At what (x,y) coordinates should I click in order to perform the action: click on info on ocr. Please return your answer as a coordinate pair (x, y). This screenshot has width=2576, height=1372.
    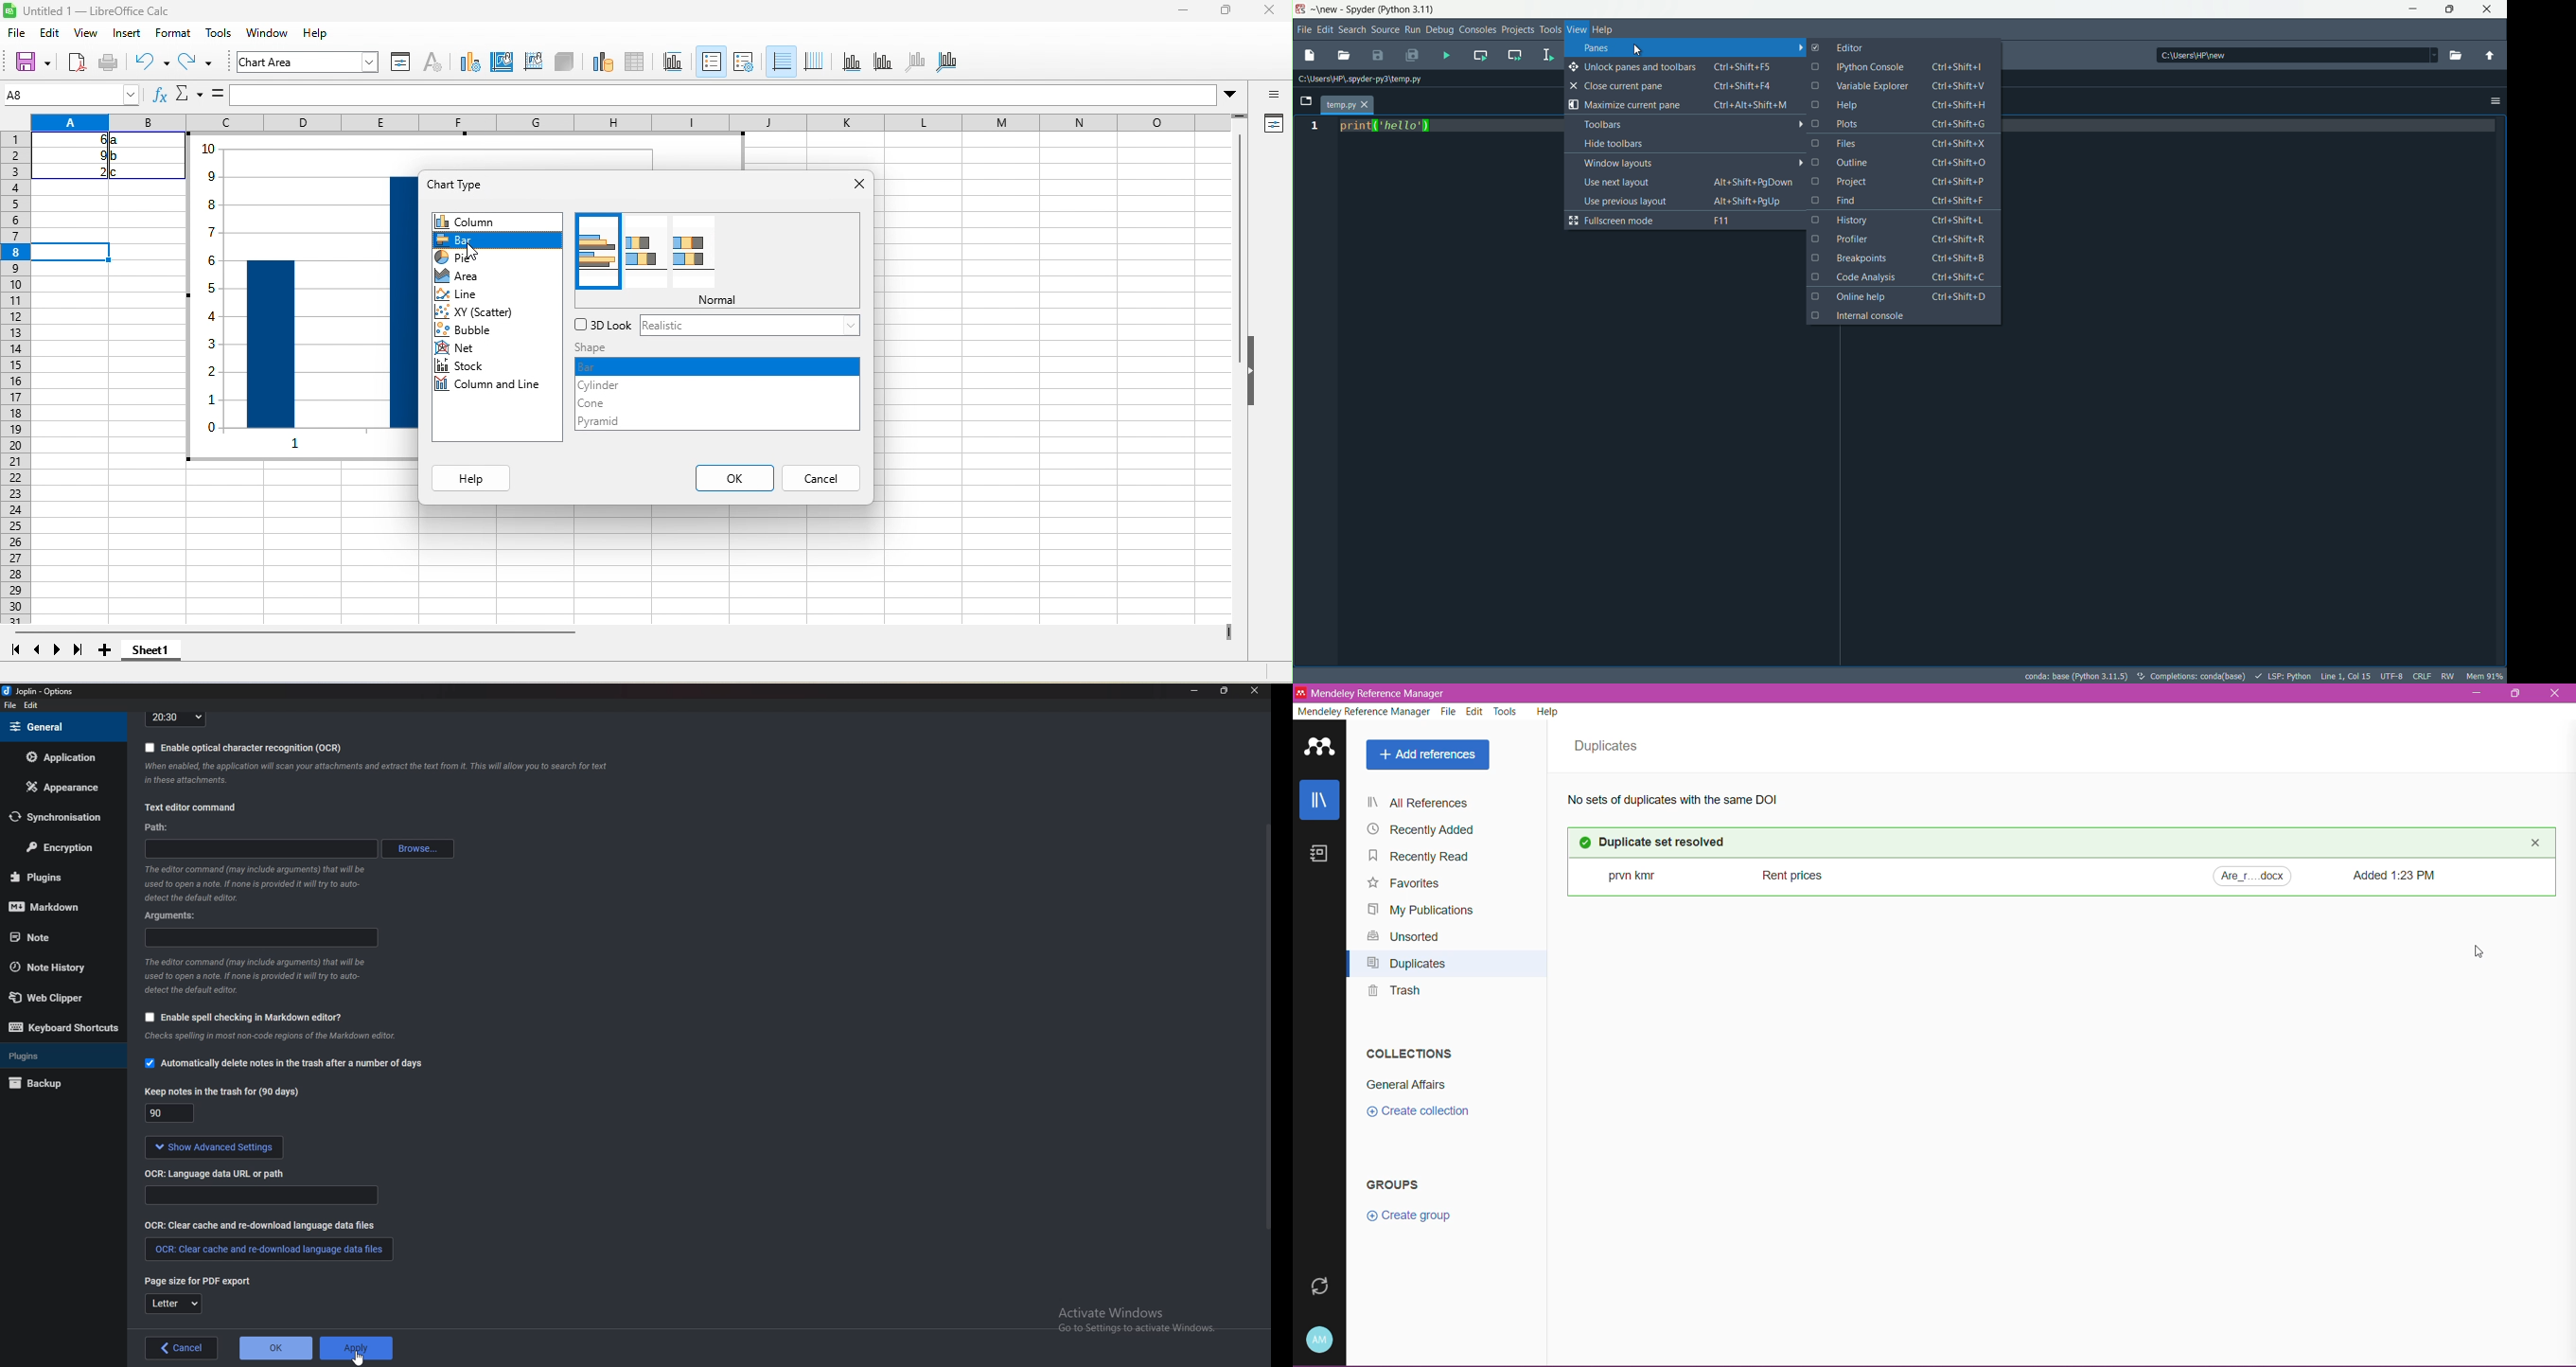
    Looking at the image, I should click on (377, 773).